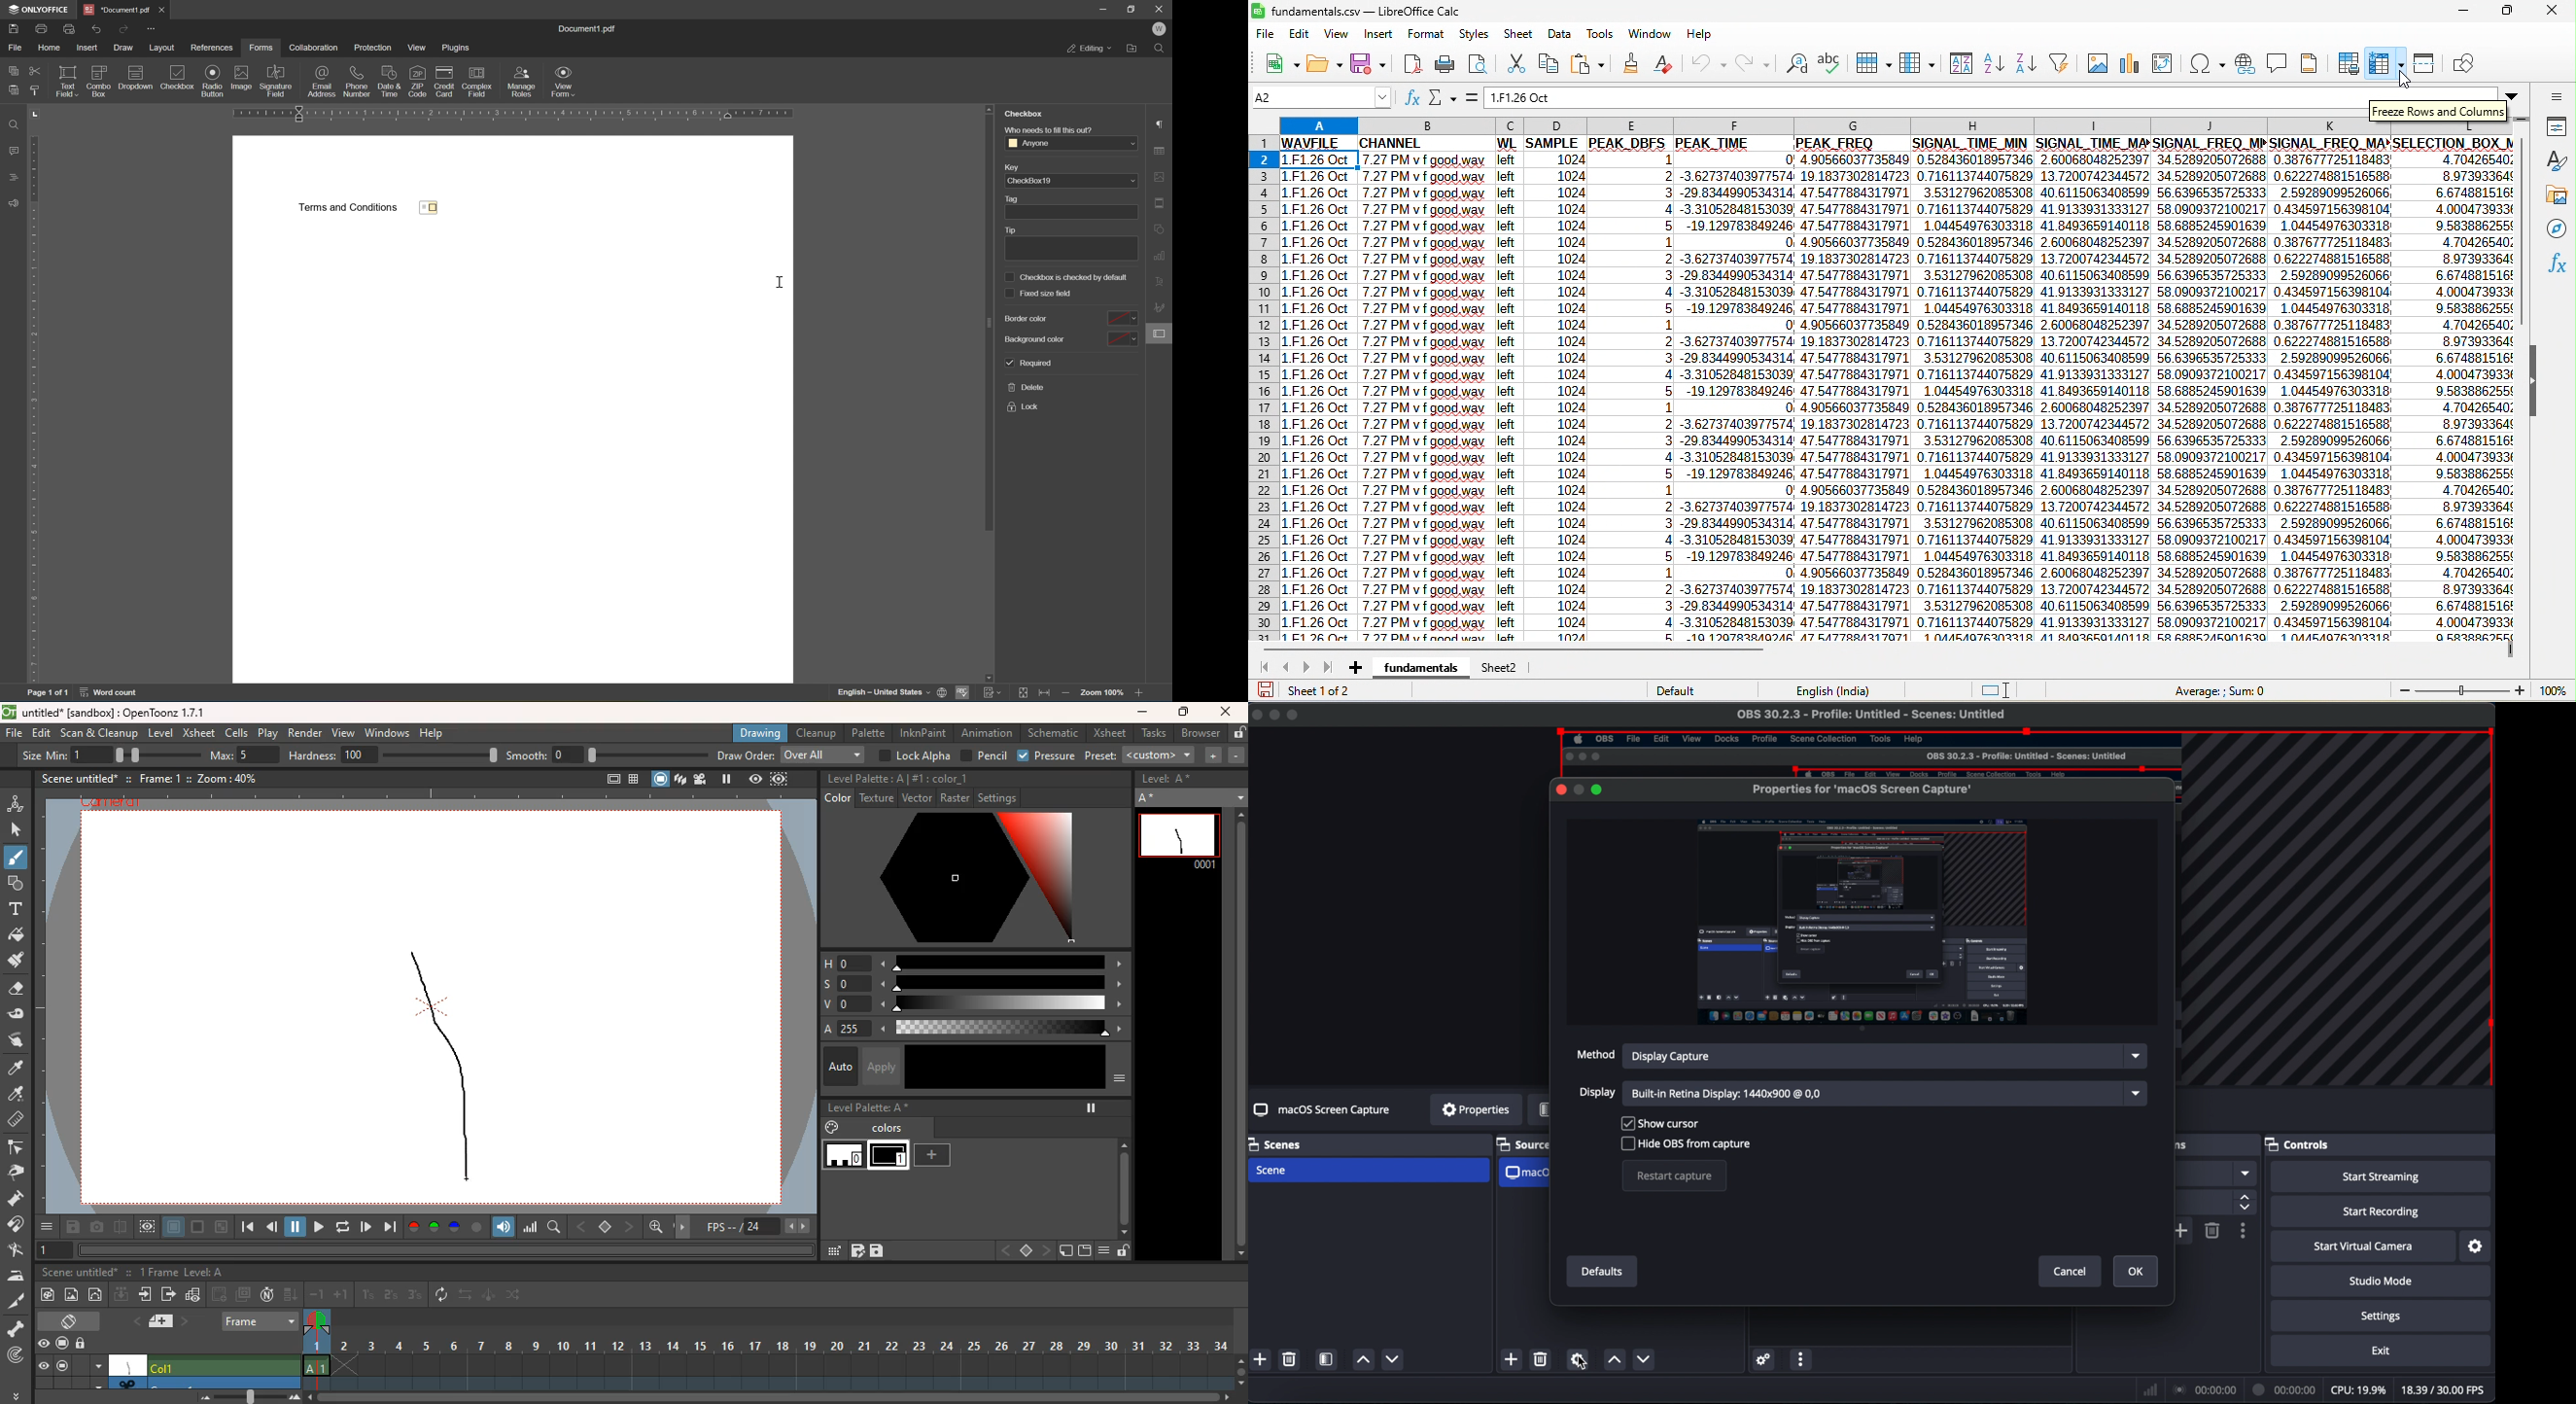 This screenshot has height=1428, width=2576. Describe the element at coordinates (15, 884) in the screenshot. I see `forms` at that location.